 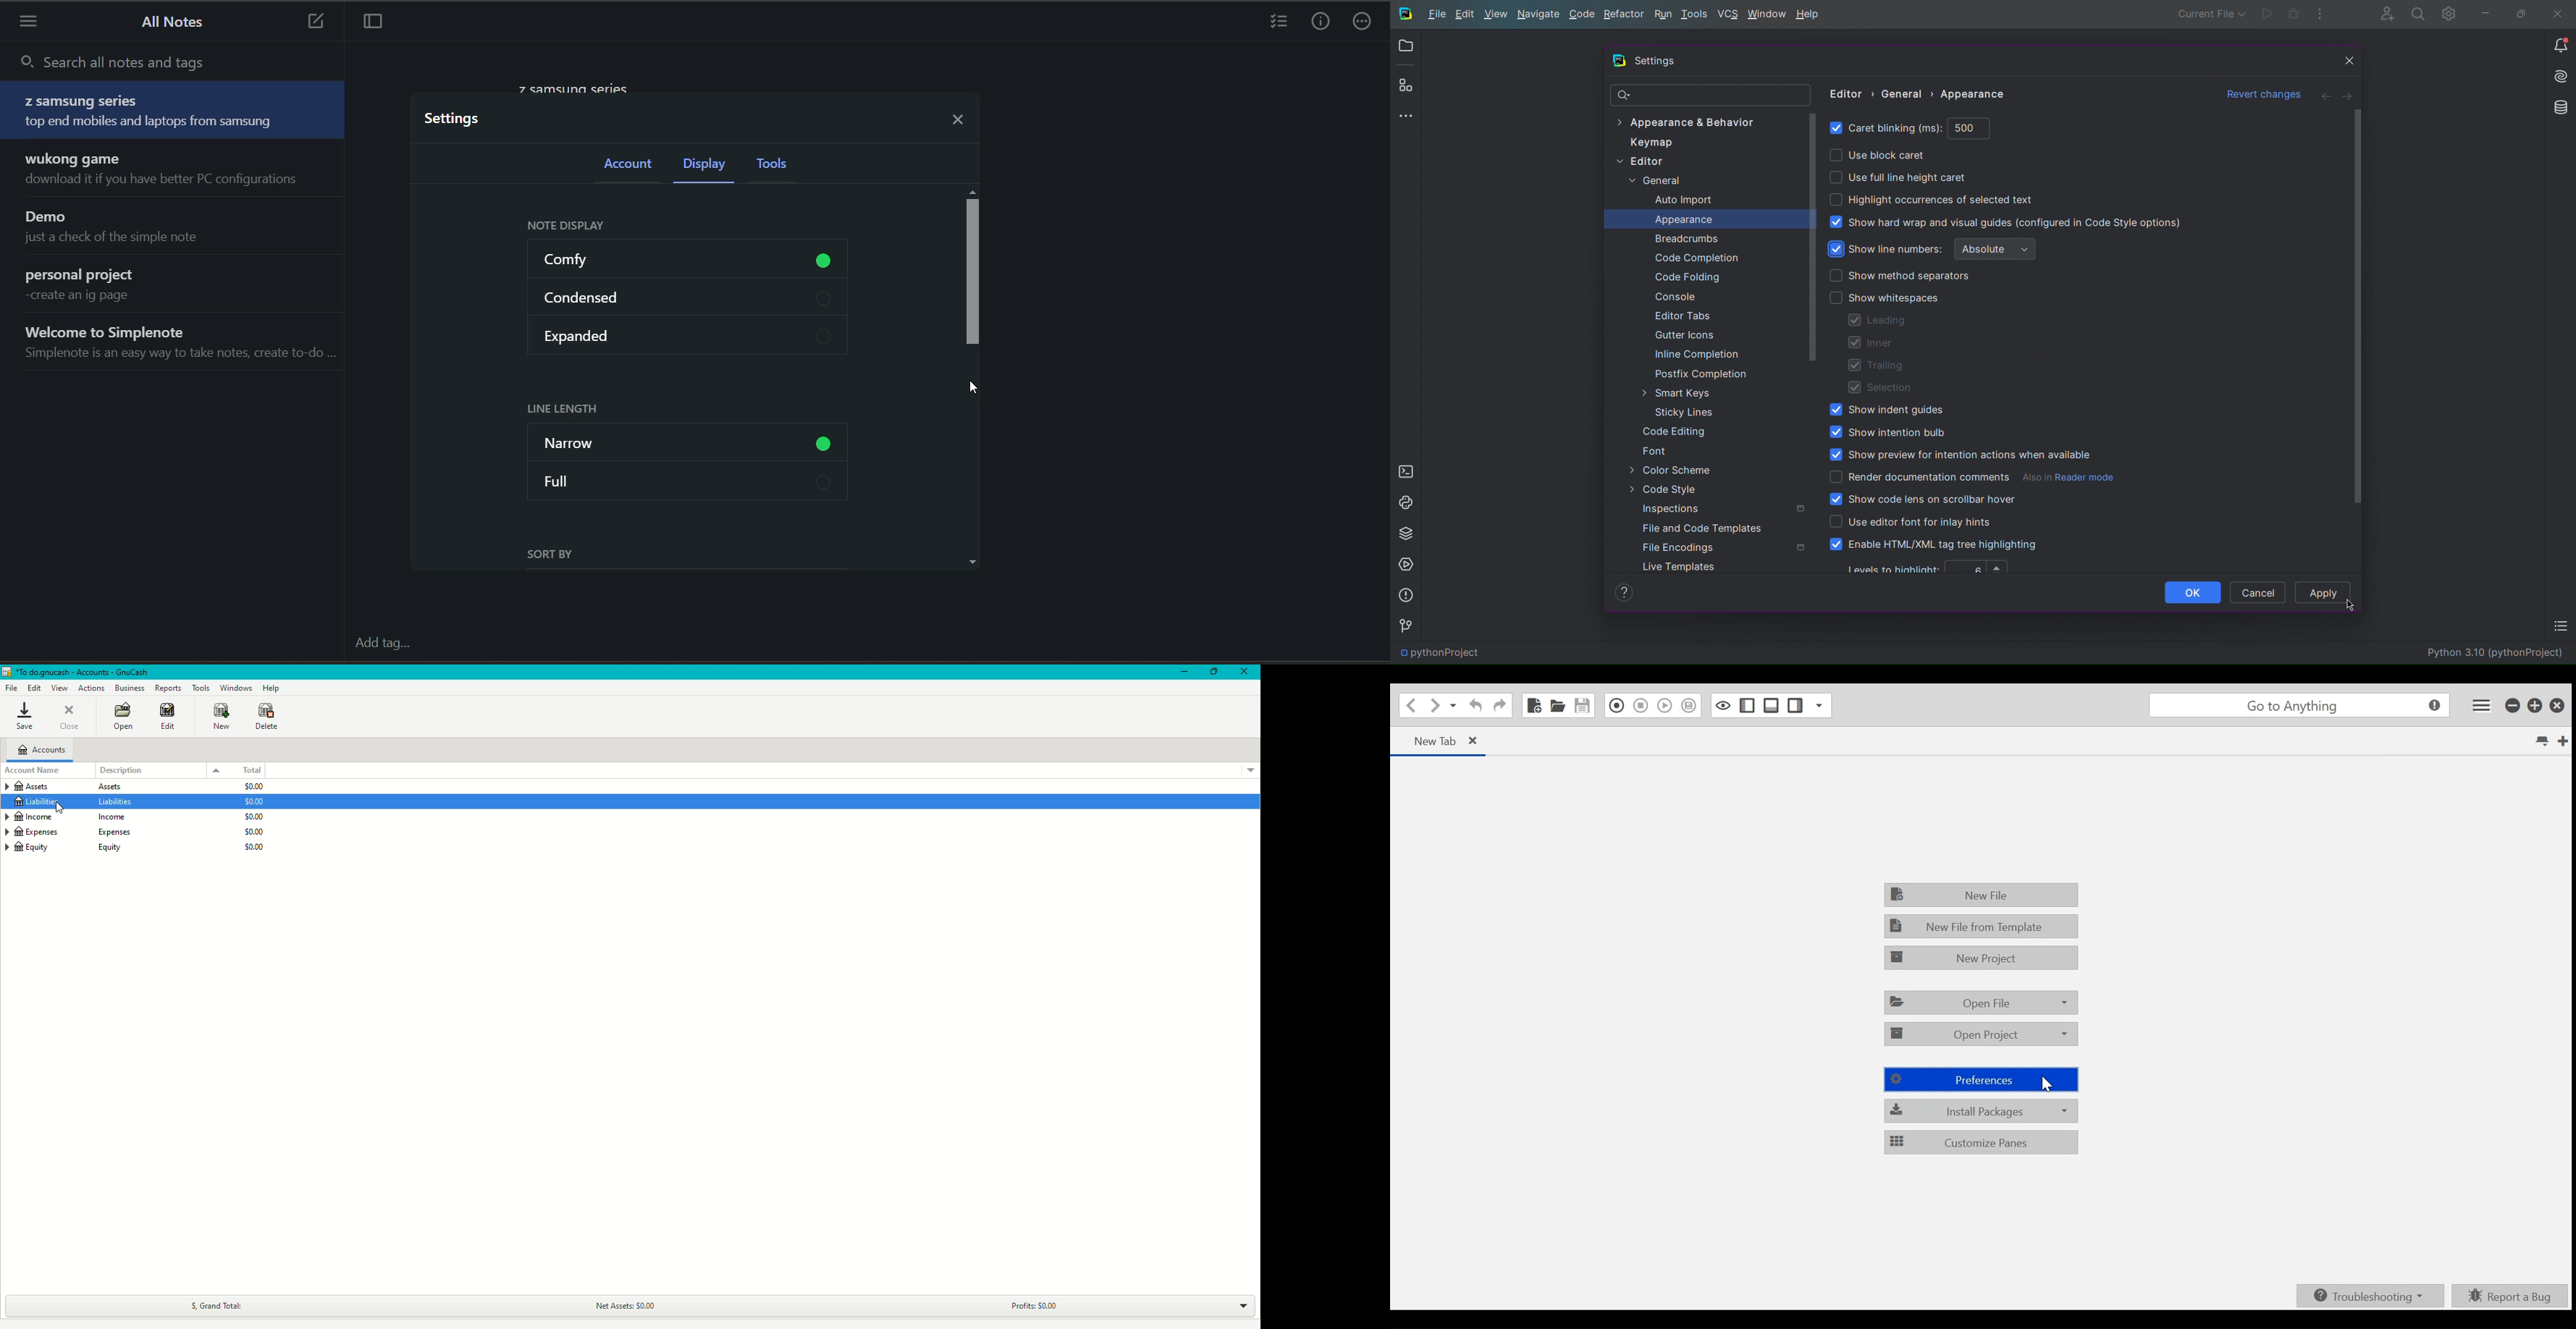 I want to click on Reports, so click(x=168, y=688).